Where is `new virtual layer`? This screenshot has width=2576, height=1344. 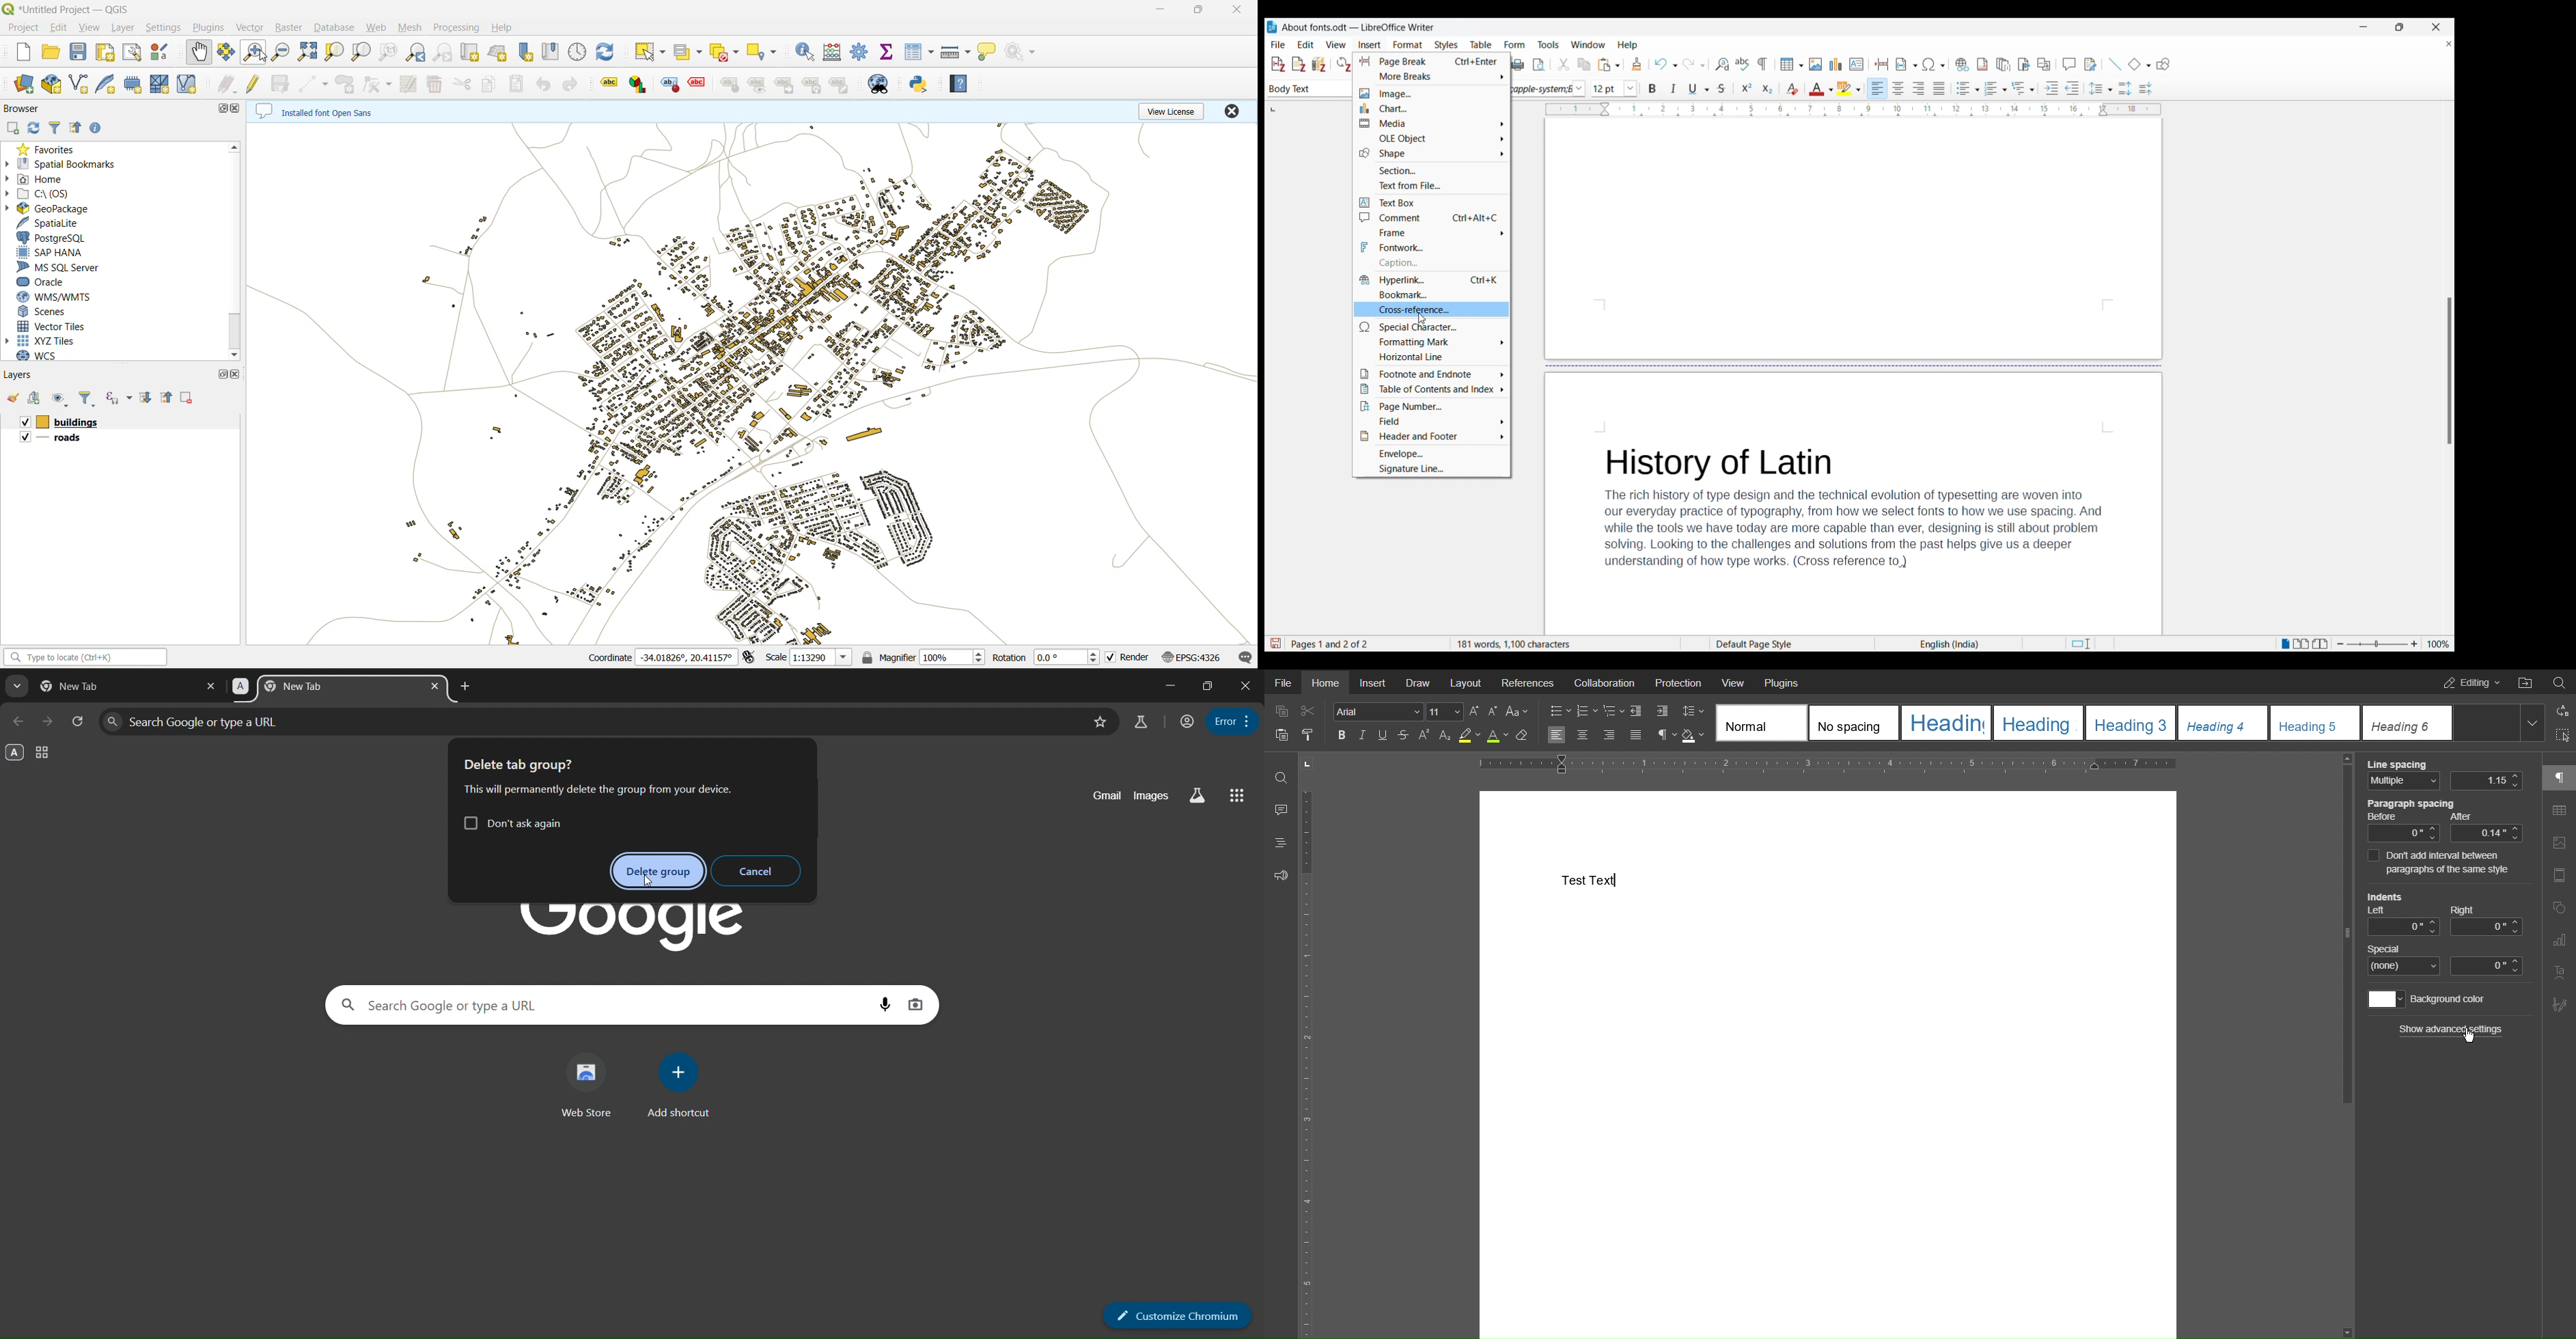
new virtual layer is located at coordinates (189, 87).